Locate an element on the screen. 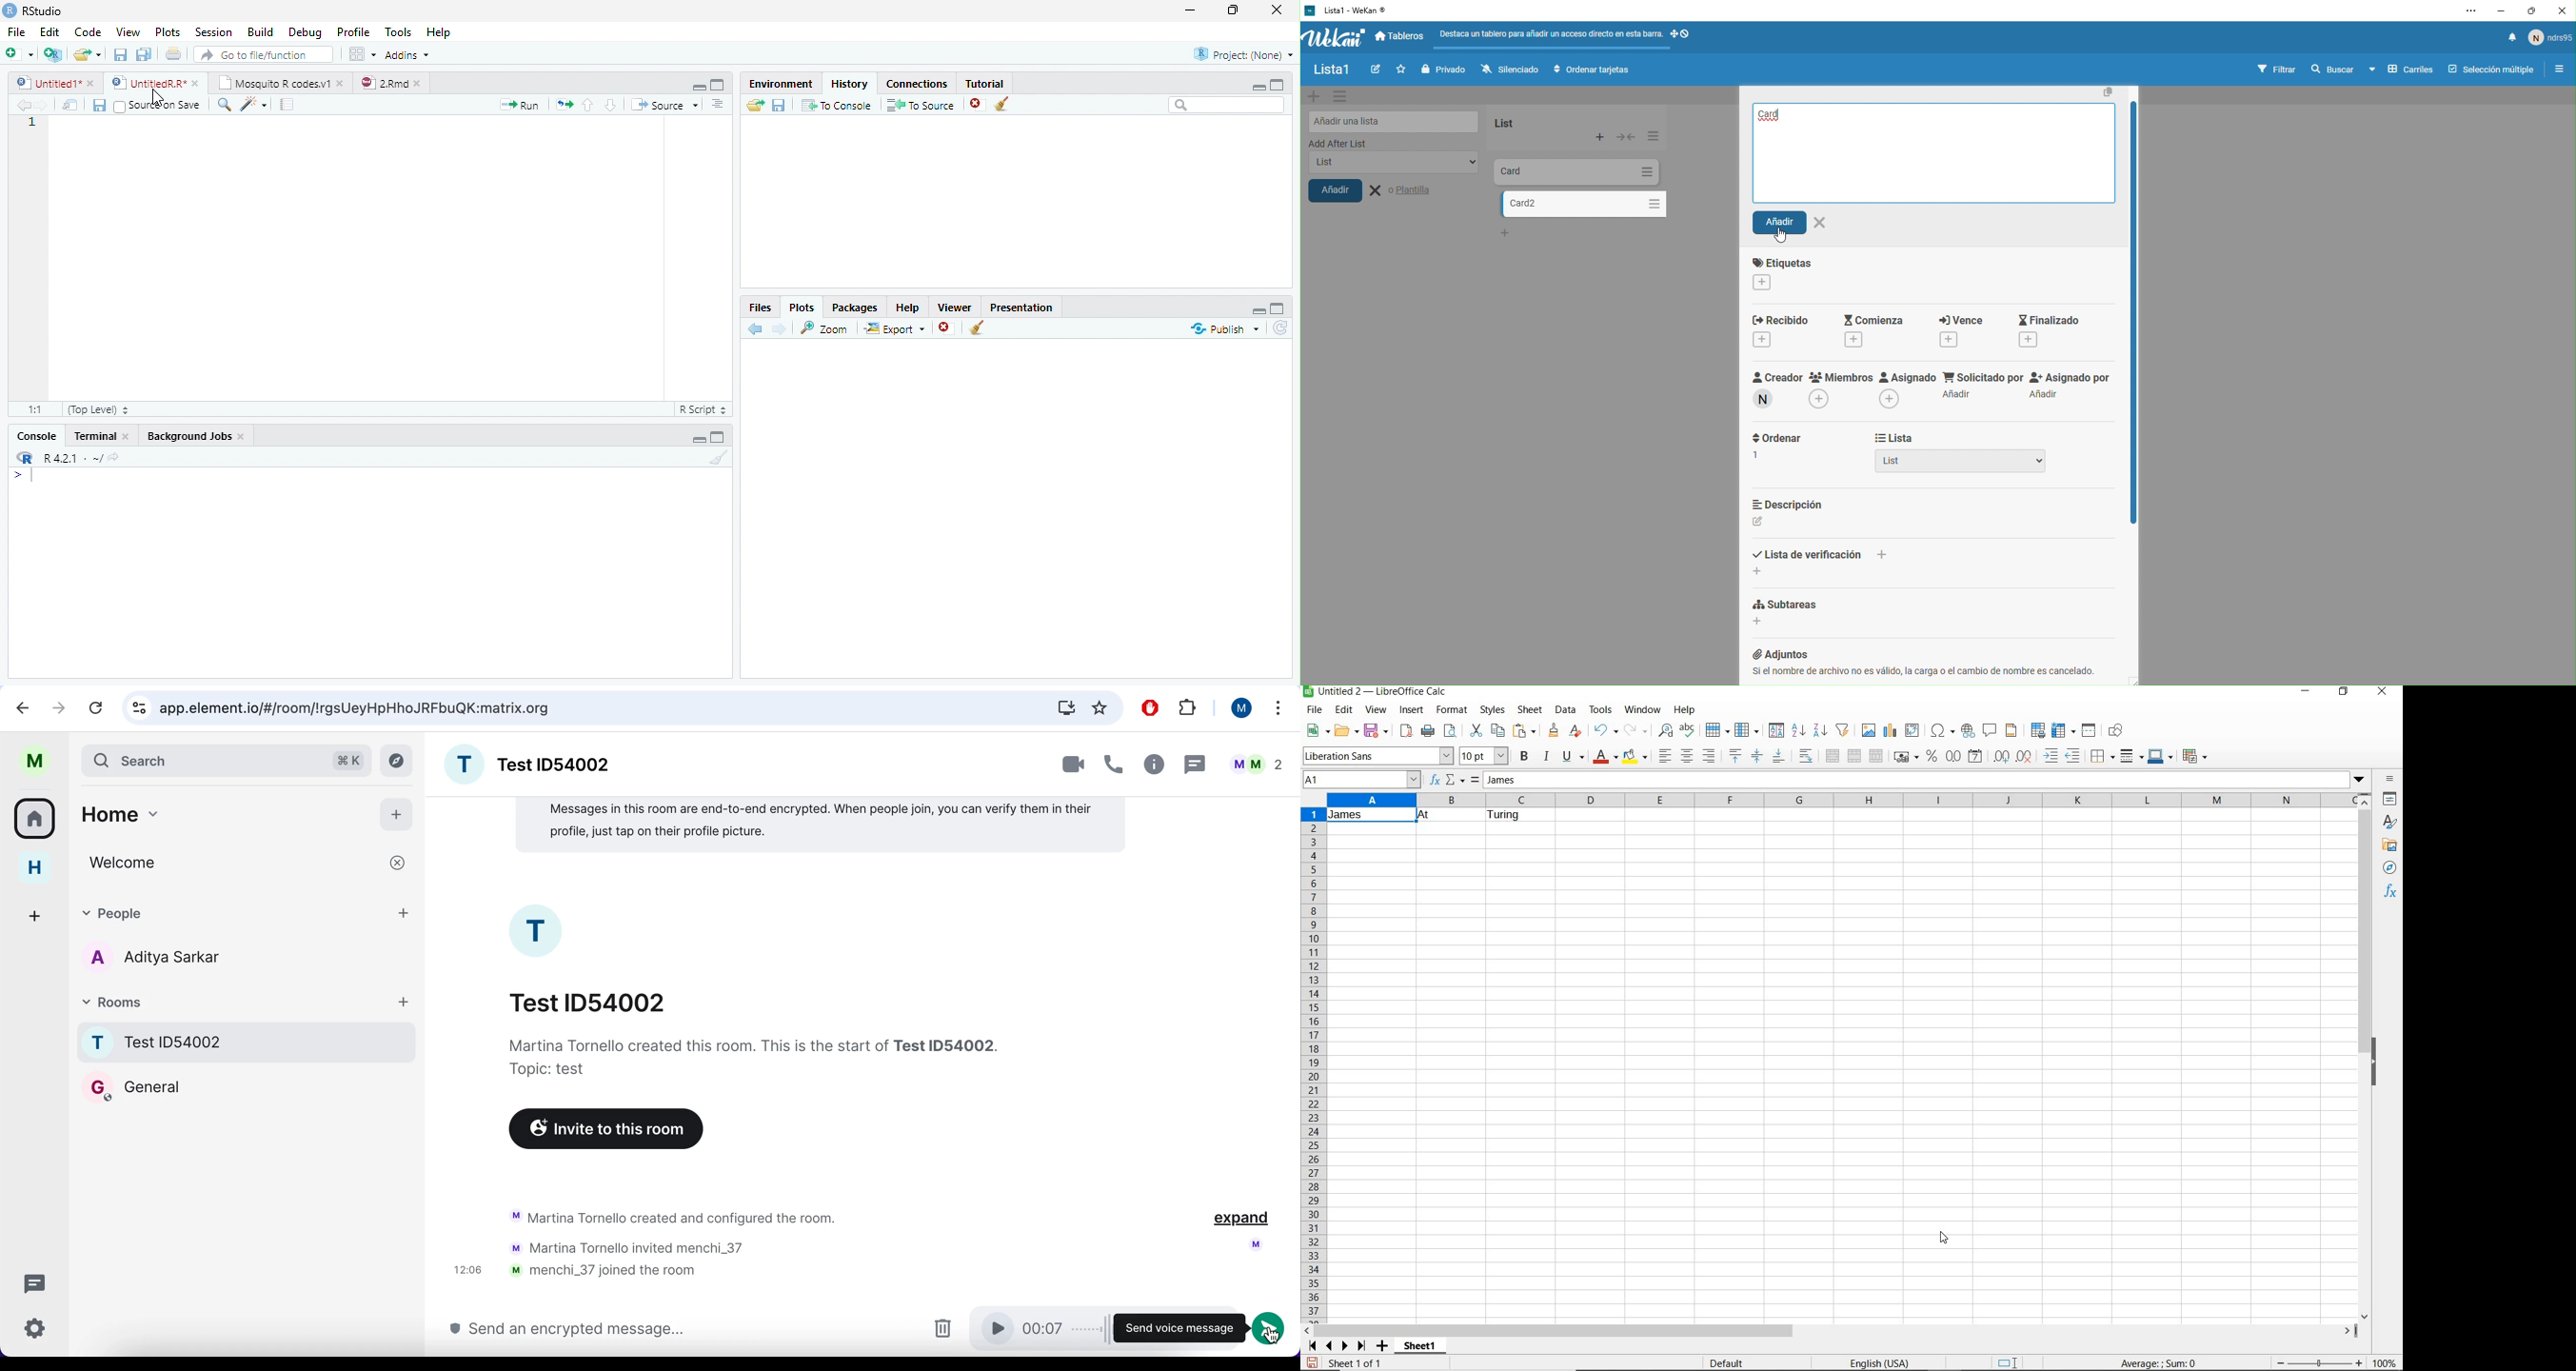  clear direct formatting is located at coordinates (1576, 731).